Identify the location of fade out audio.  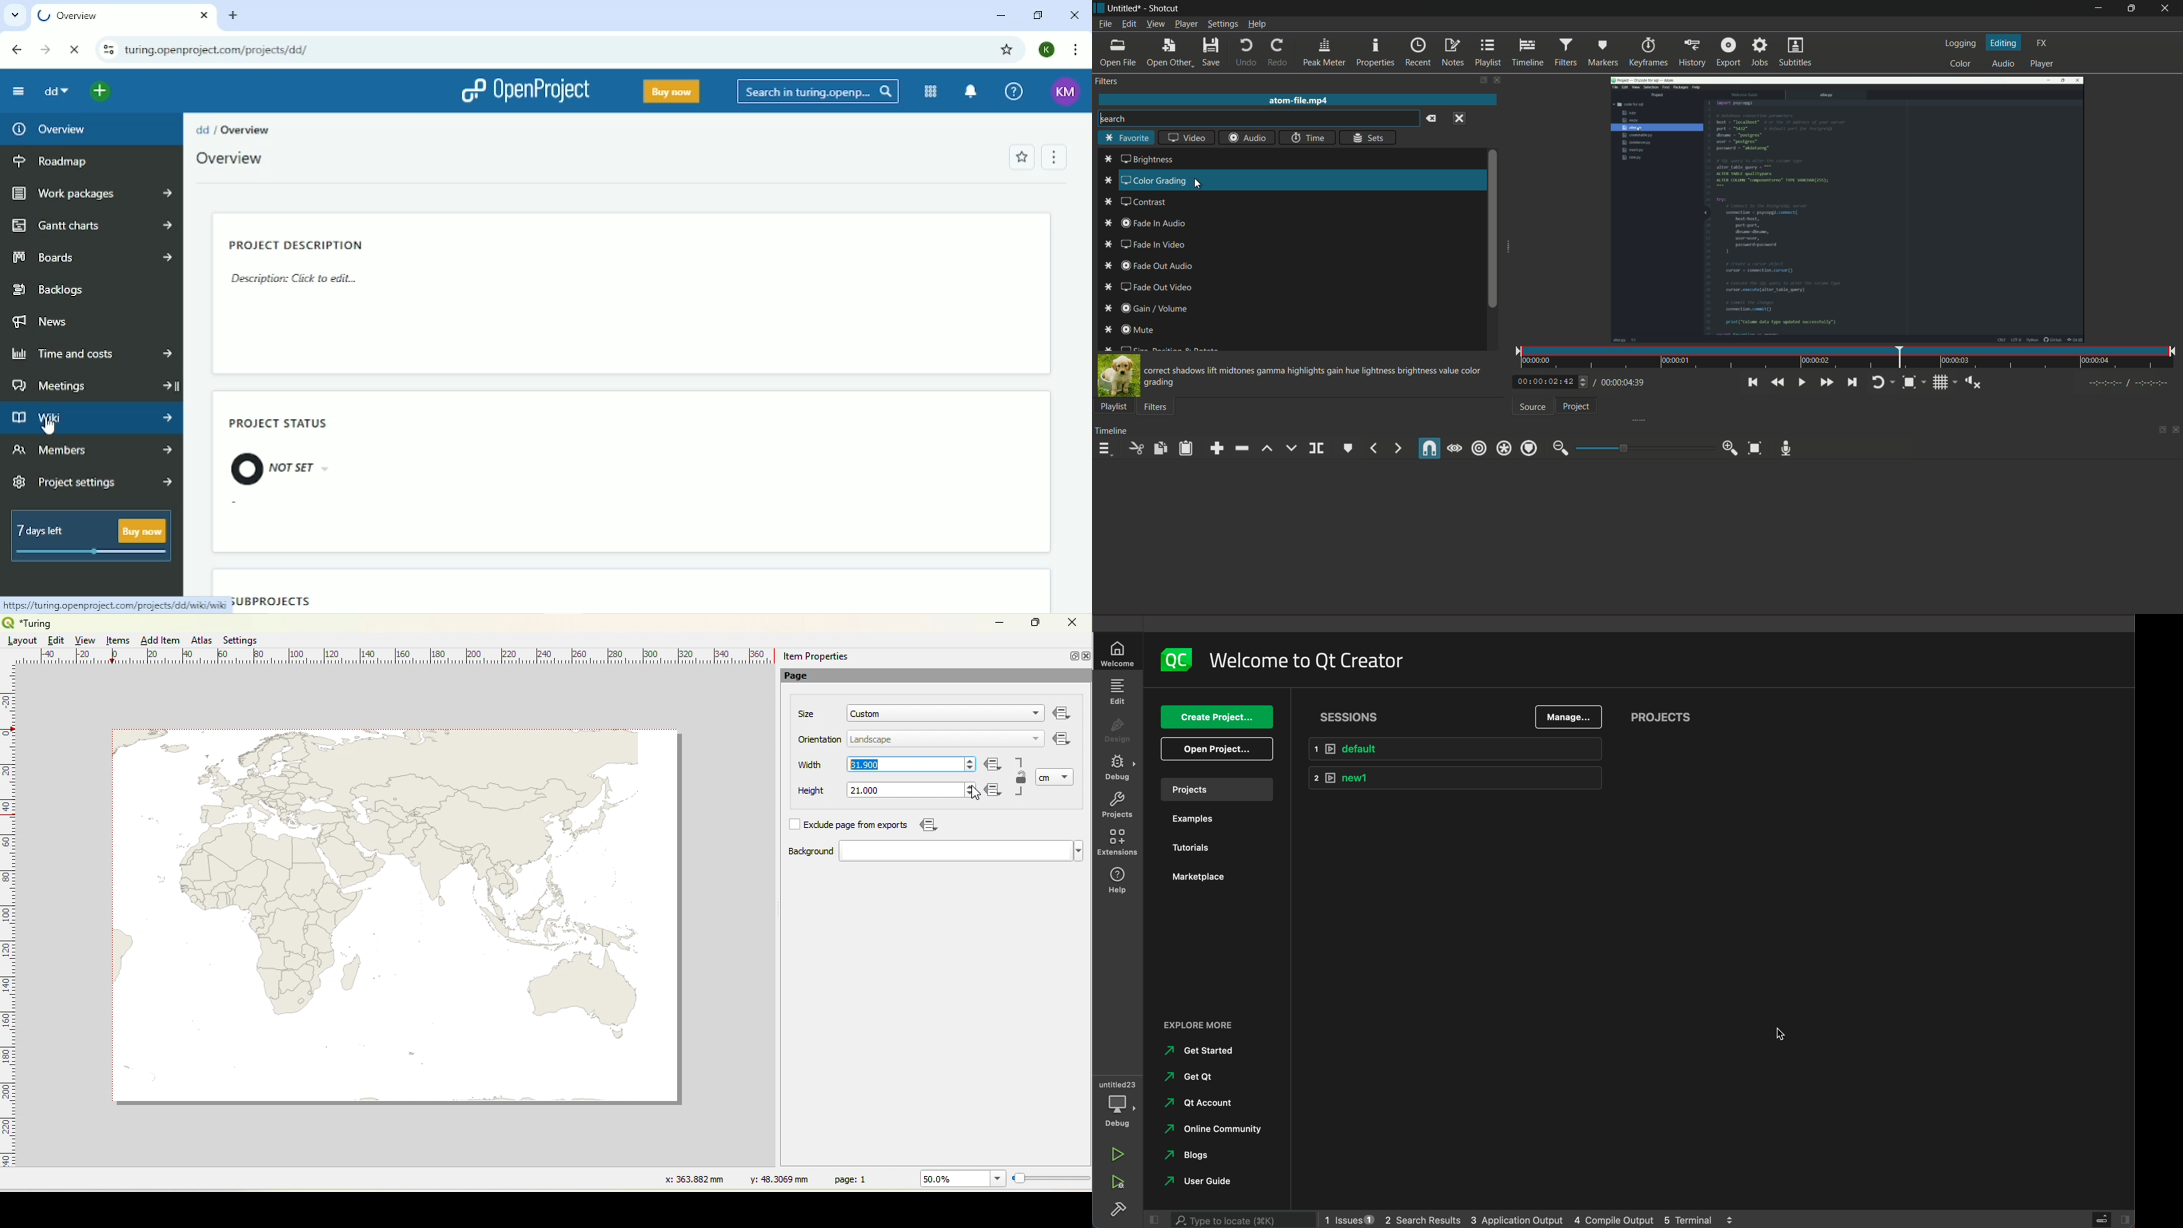
(1155, 268).